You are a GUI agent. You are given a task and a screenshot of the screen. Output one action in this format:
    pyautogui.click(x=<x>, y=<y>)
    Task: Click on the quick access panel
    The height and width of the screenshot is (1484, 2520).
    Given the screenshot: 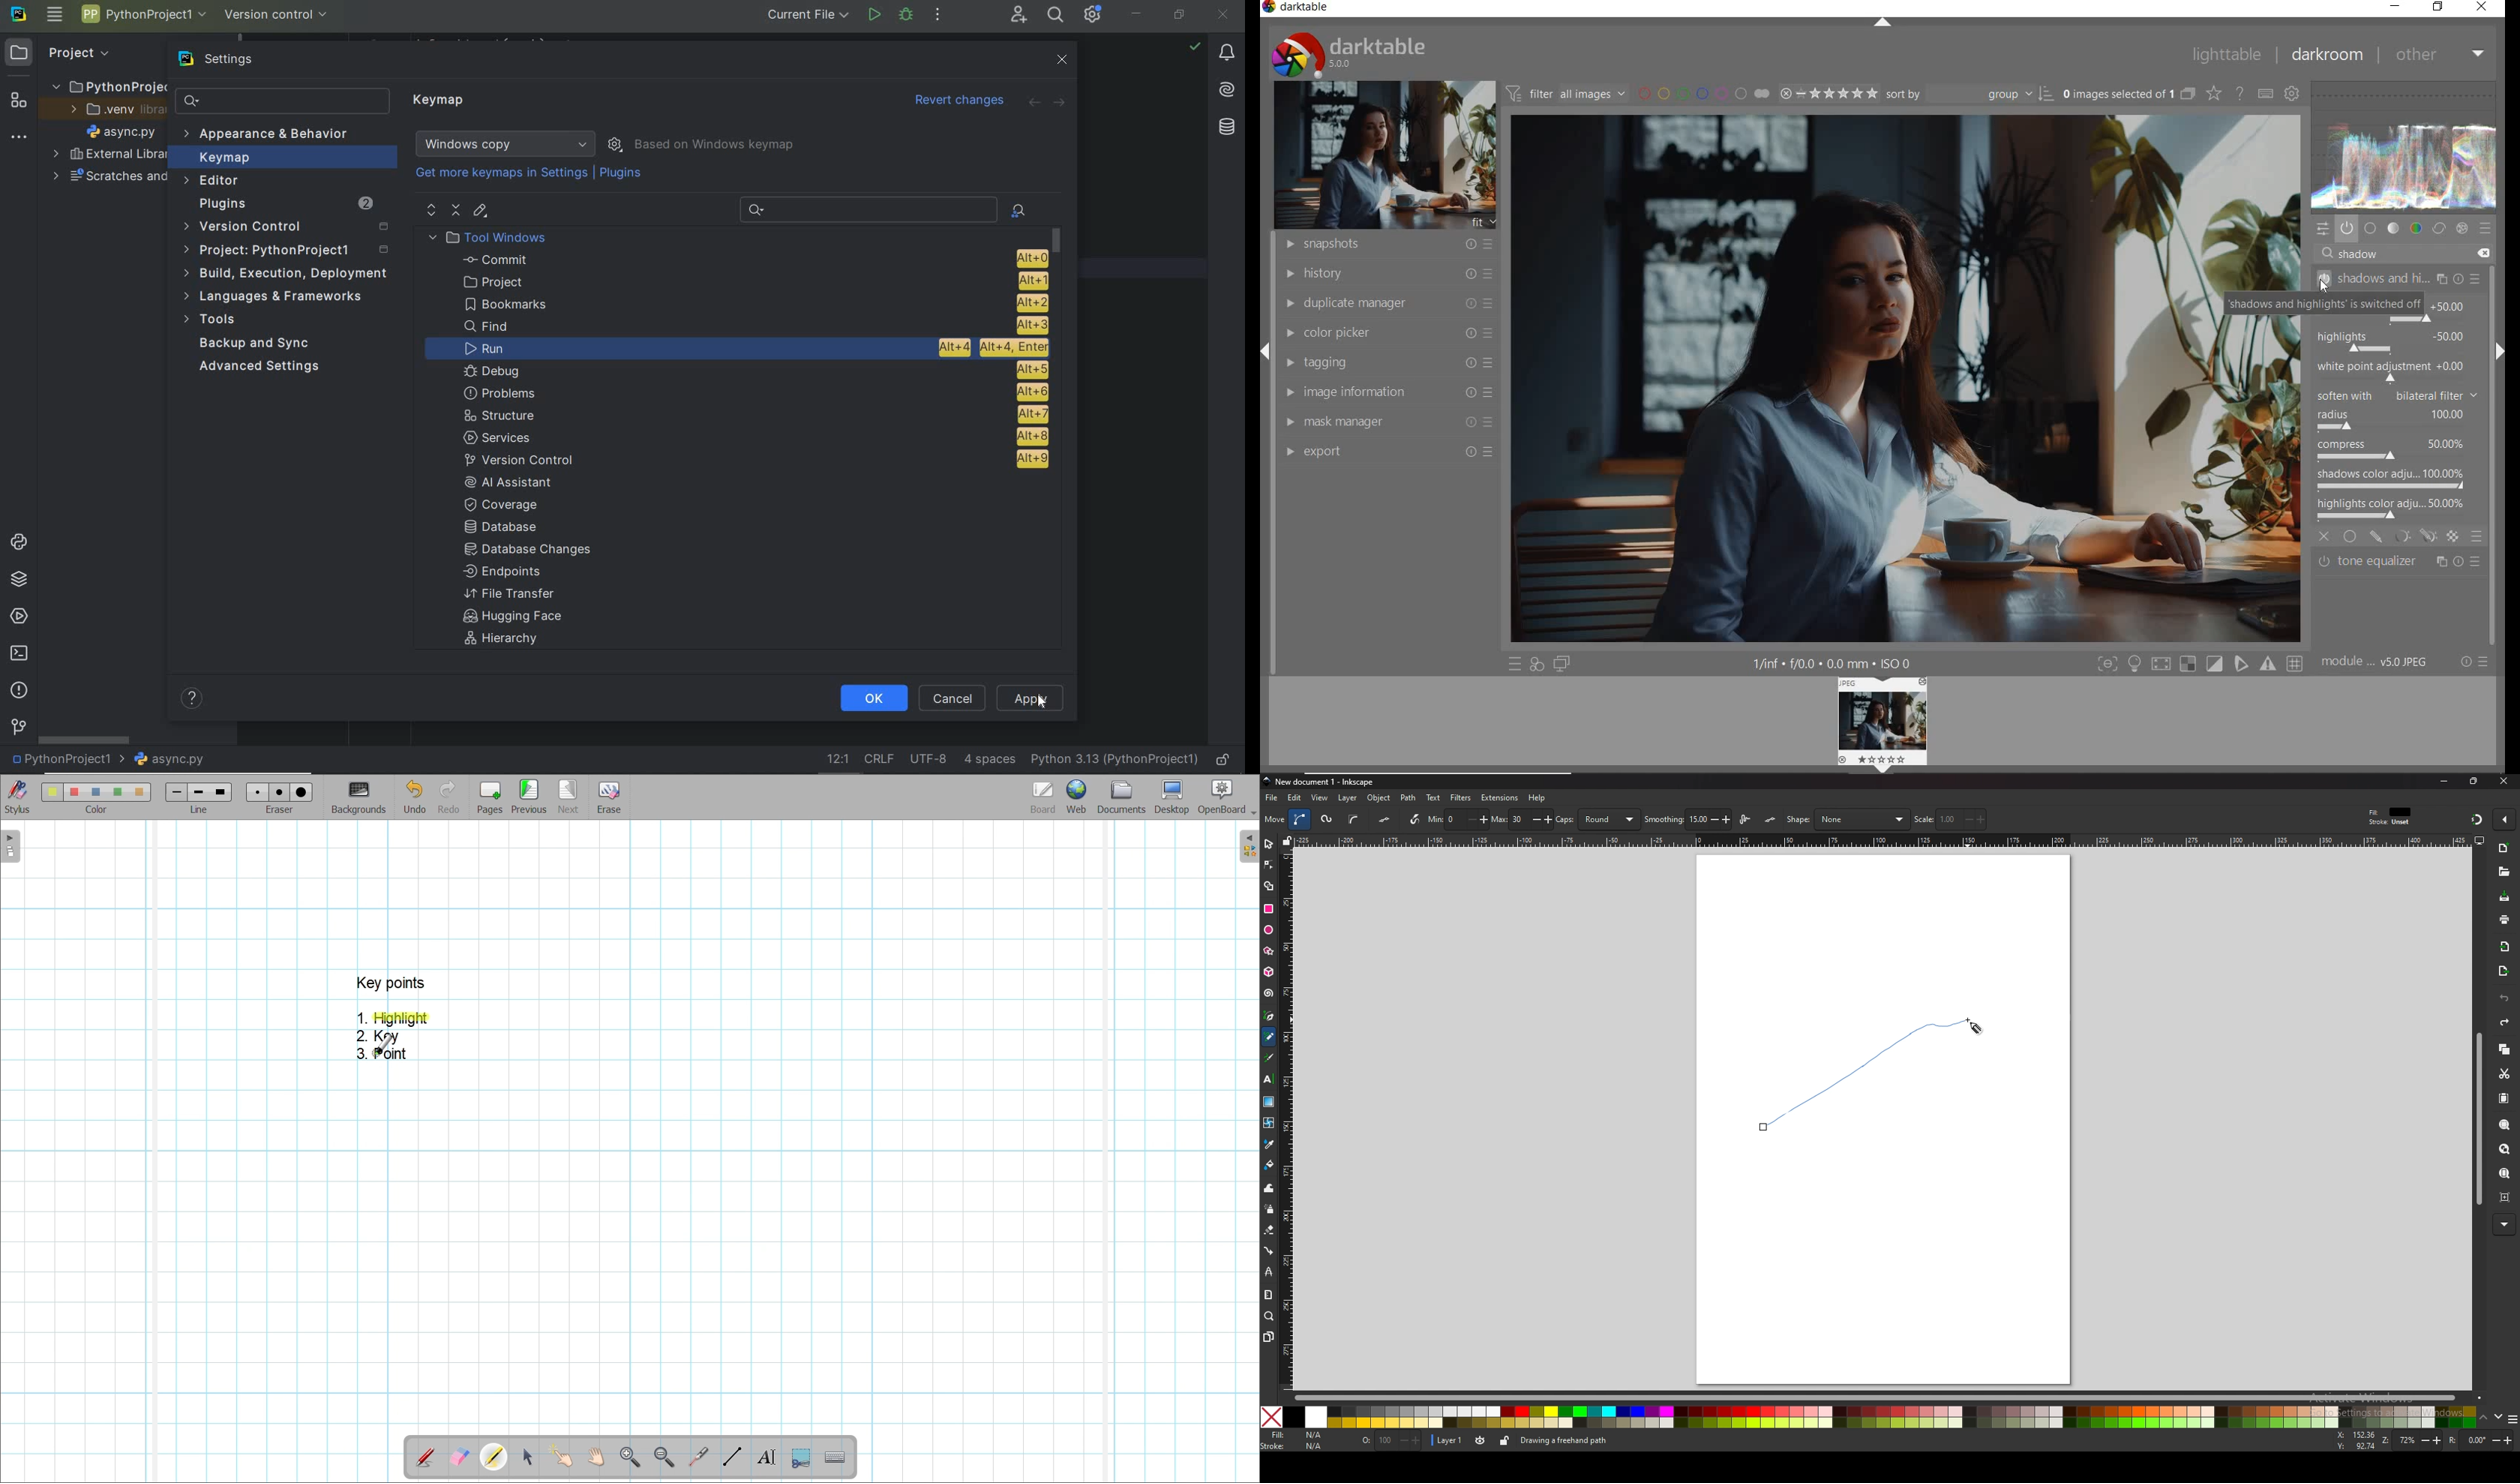 What is the action you would take?
    pyautogui.click(x=2325, y=230)
    